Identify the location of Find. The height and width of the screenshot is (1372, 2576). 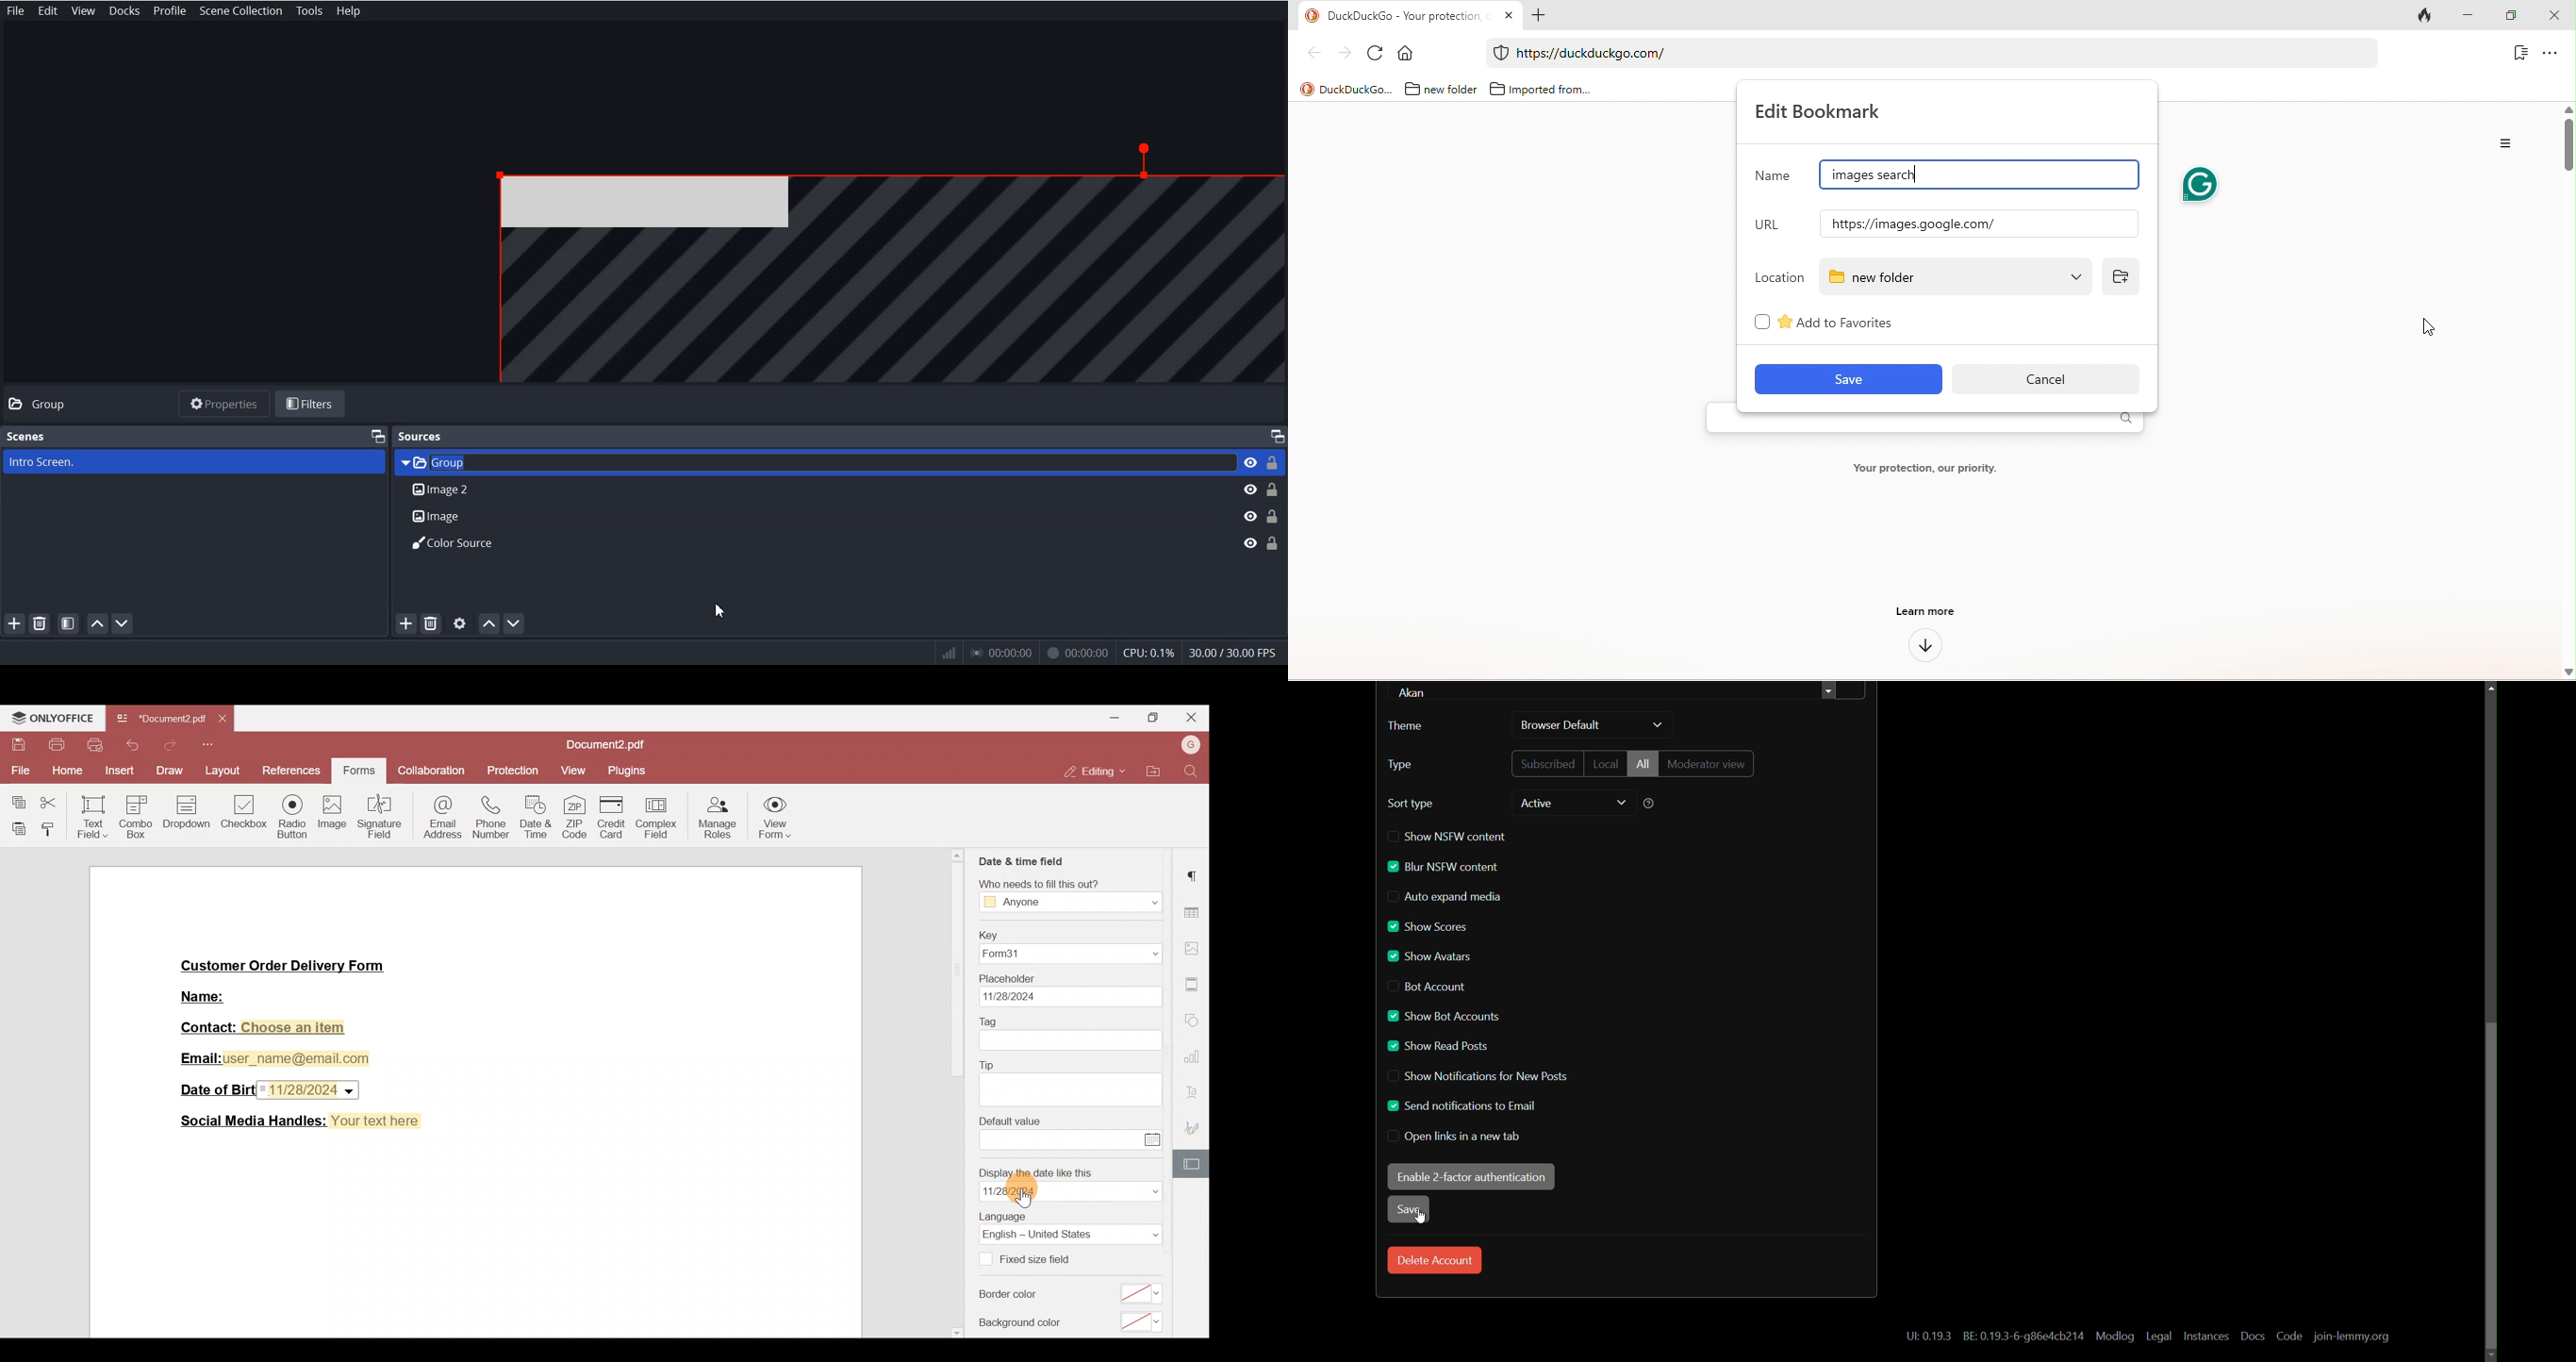
(1192, 770).